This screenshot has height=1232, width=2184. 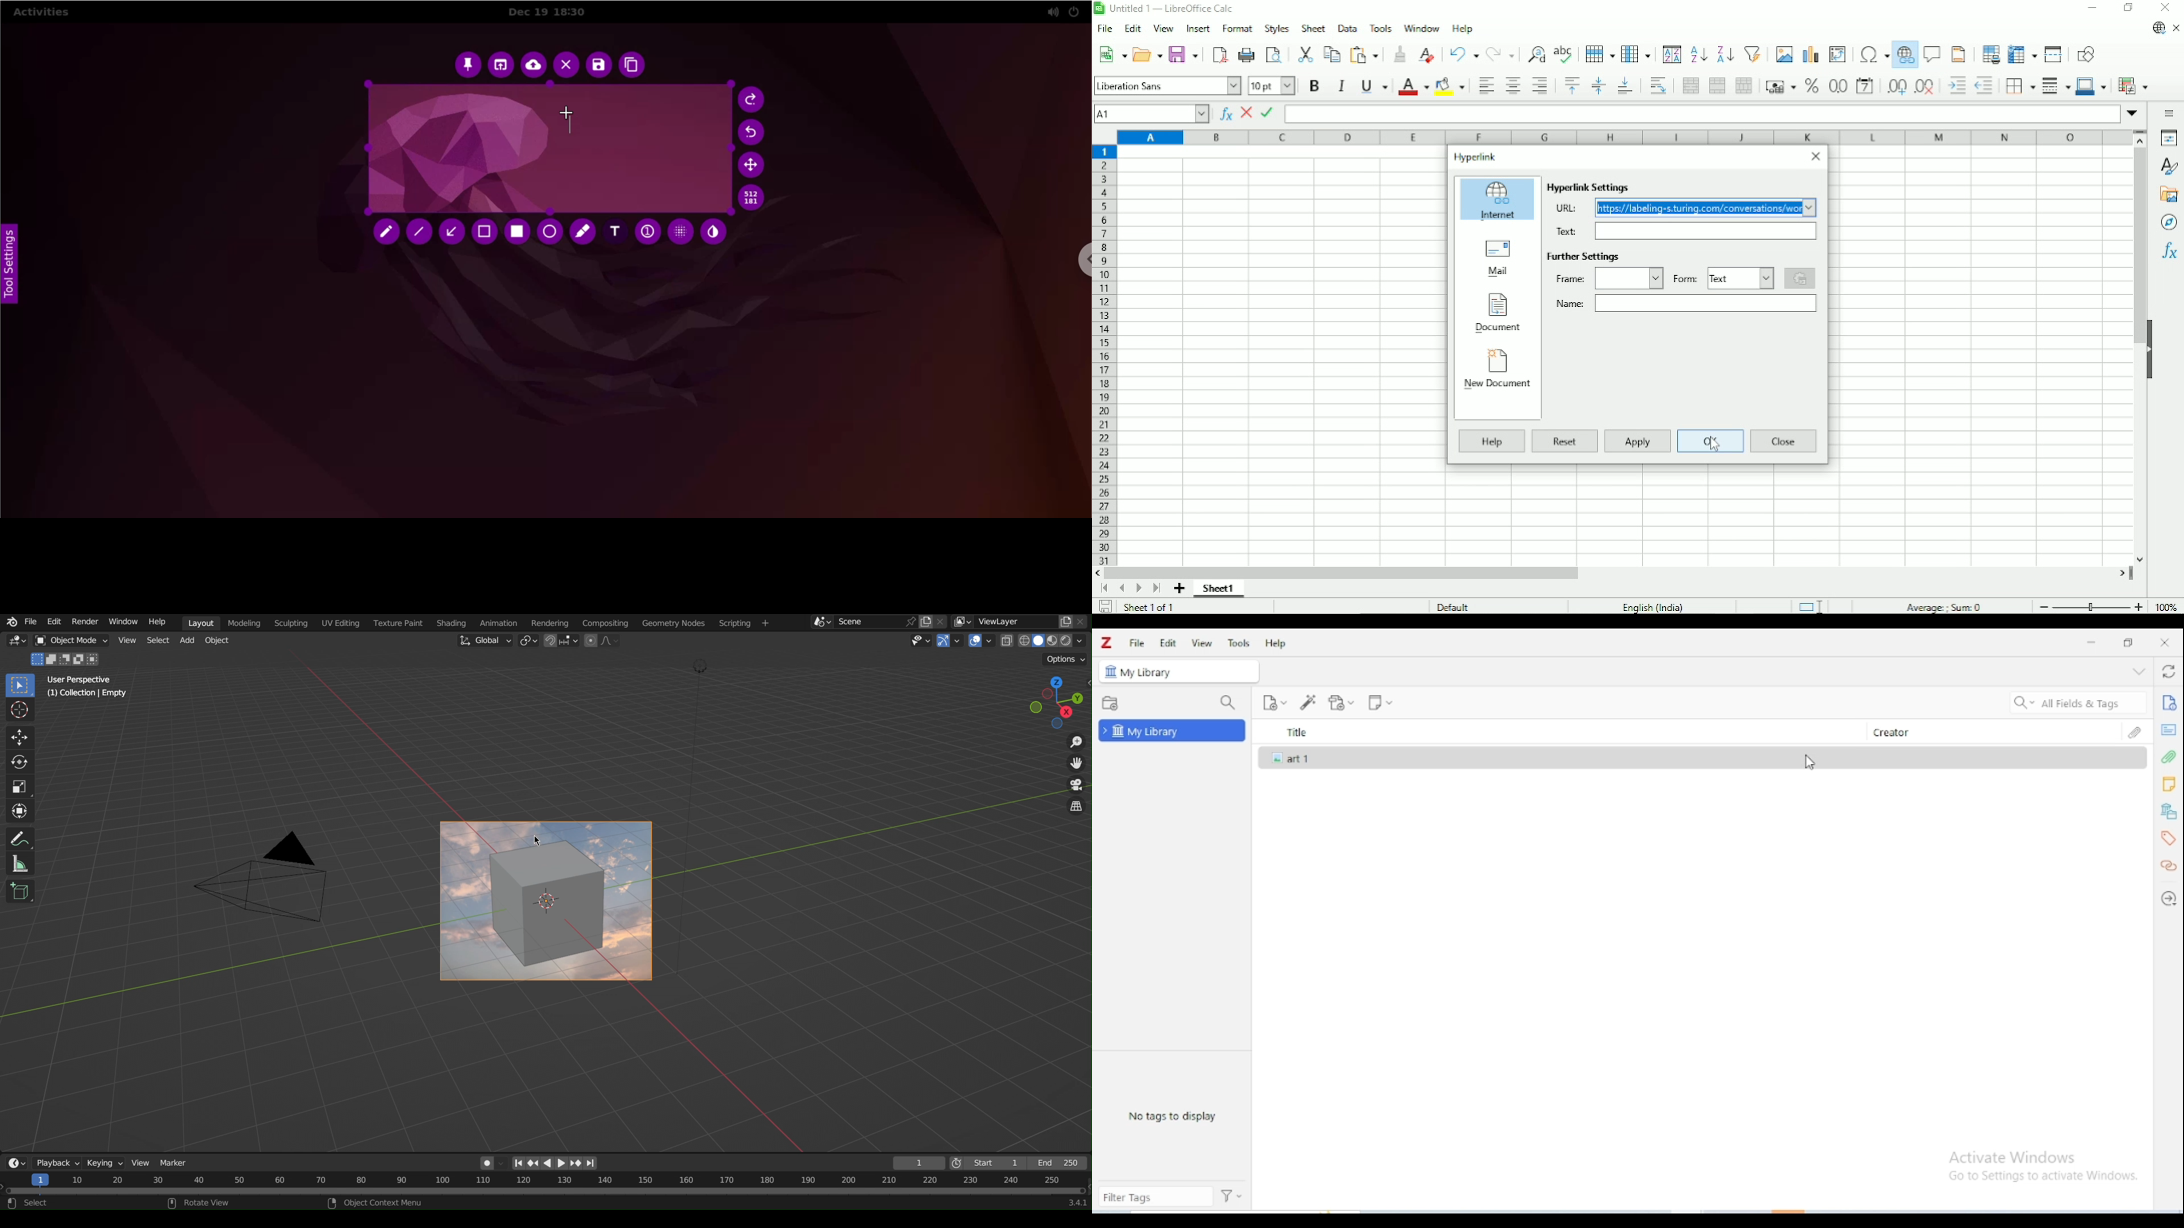 I want to click on filter tags, so click(x=1155, y=1198).